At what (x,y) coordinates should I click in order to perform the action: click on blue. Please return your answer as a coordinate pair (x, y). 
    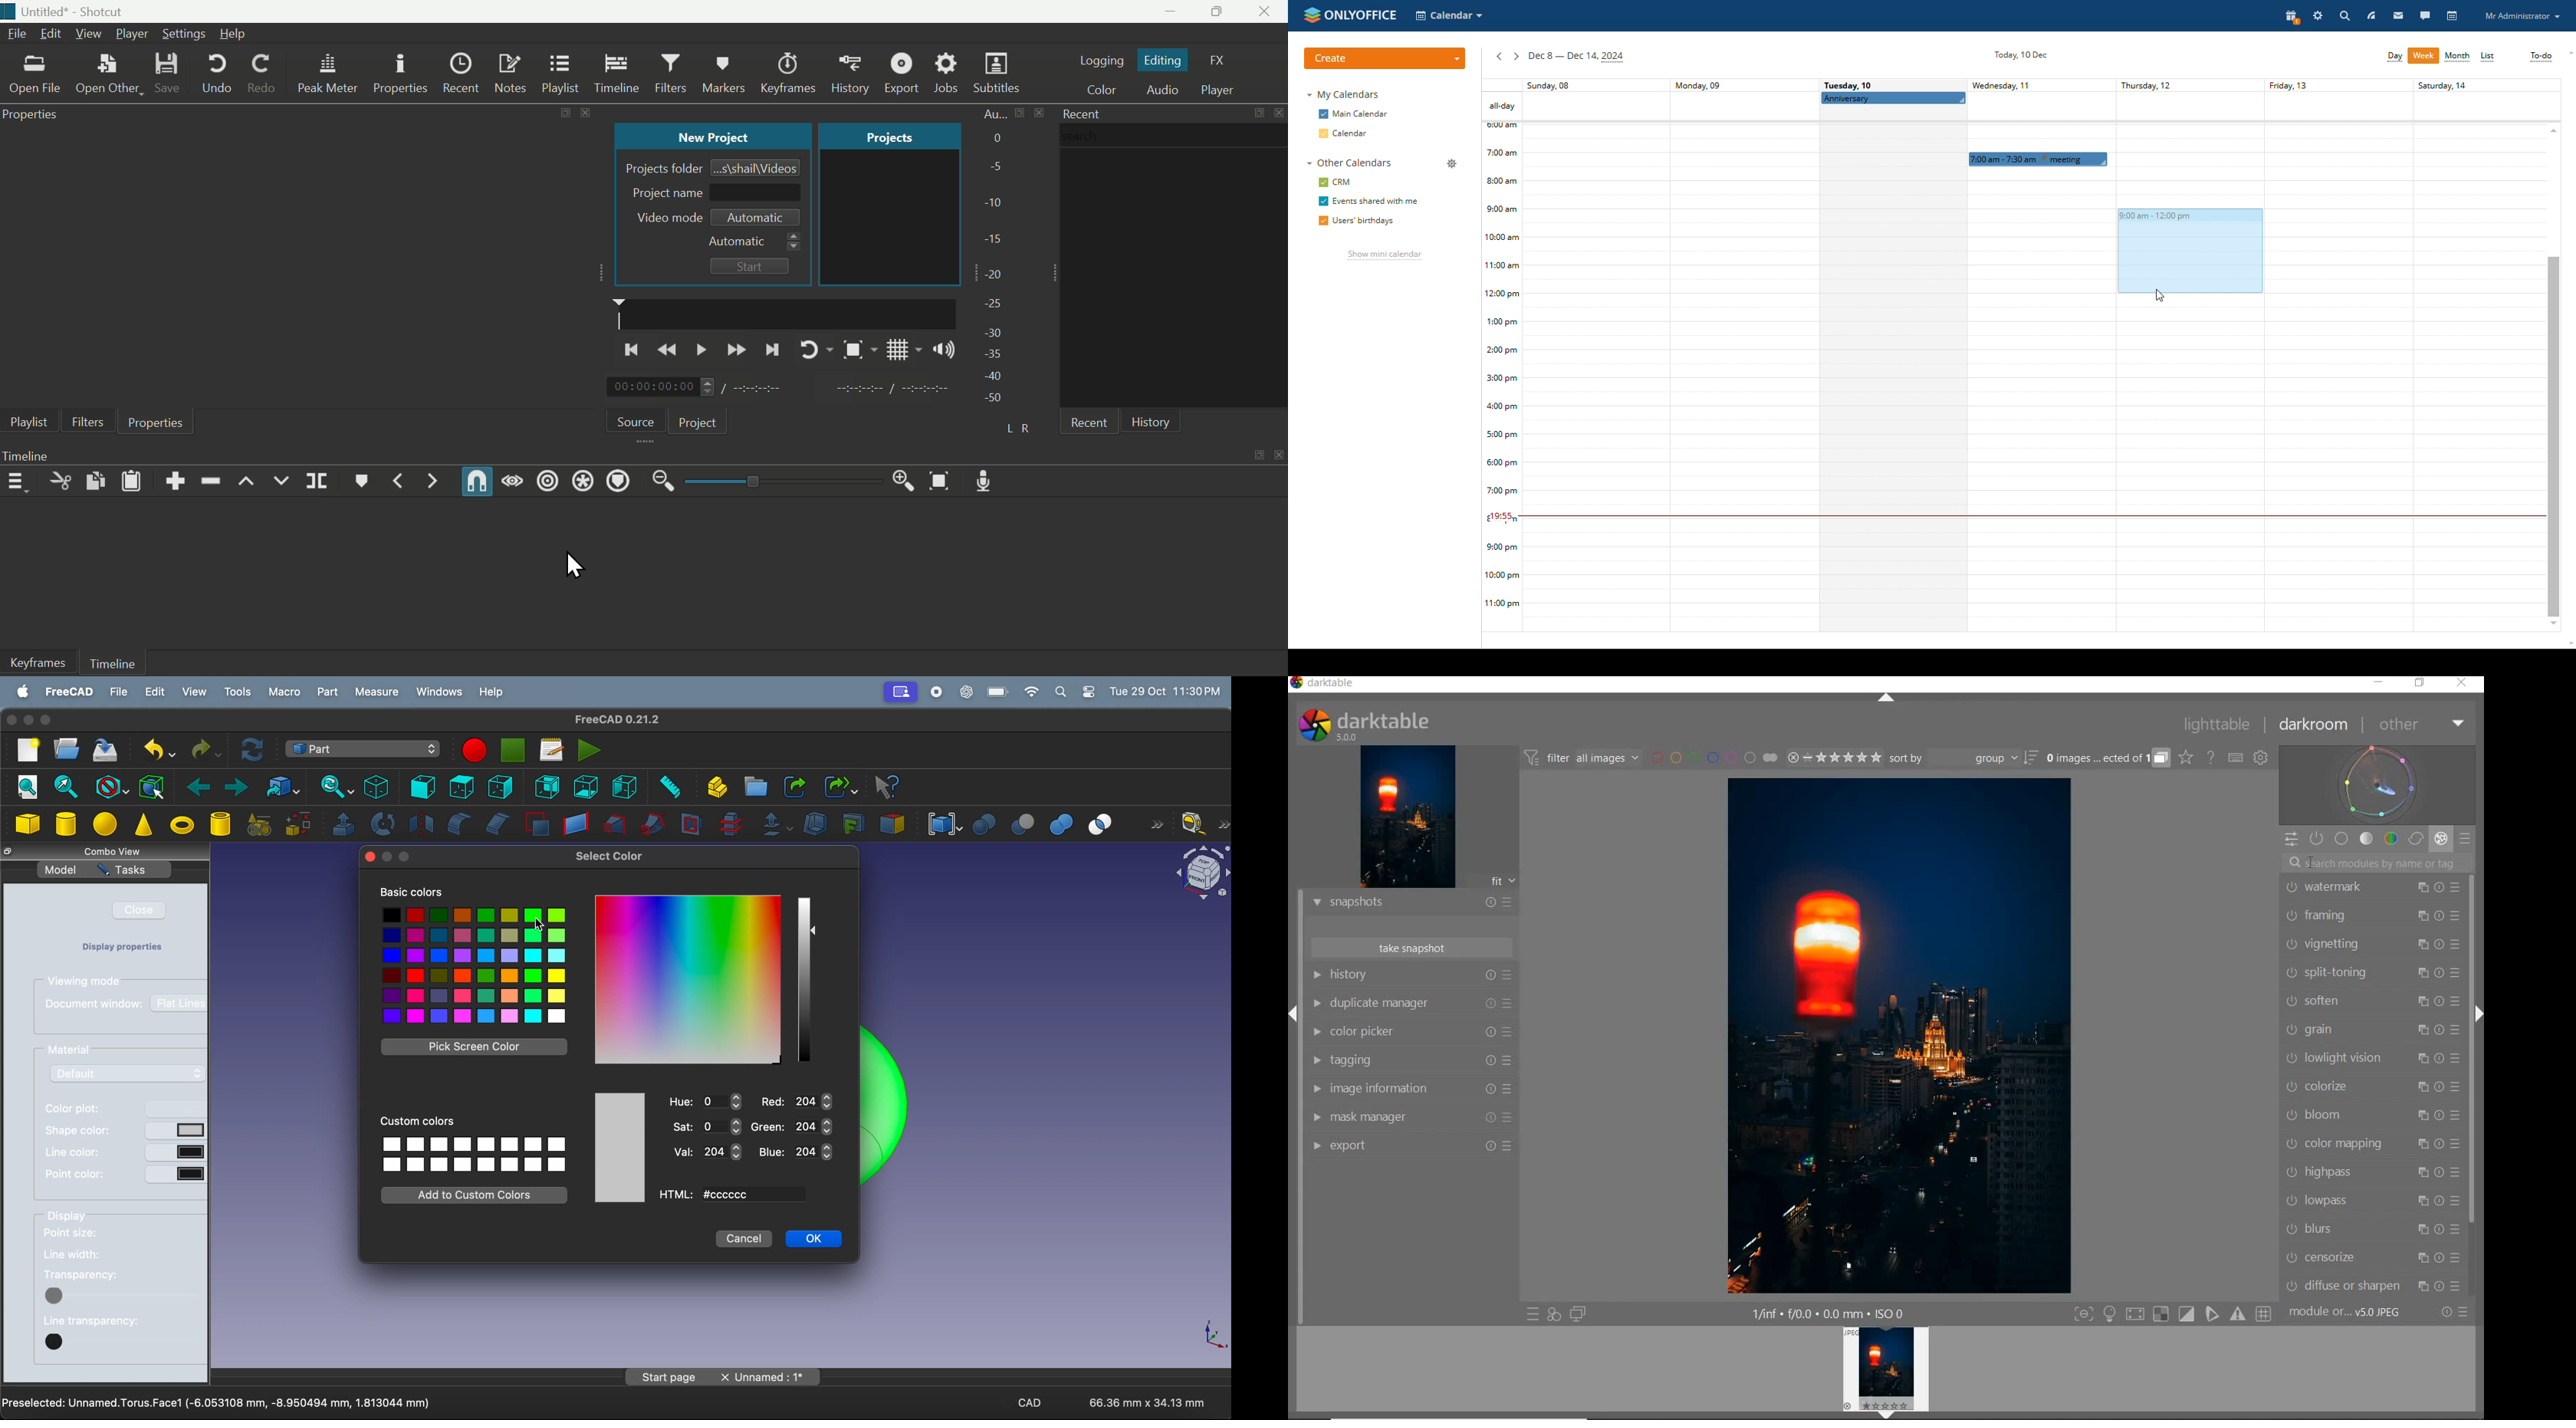
    Looking at the image, I should click on (795, 1153).